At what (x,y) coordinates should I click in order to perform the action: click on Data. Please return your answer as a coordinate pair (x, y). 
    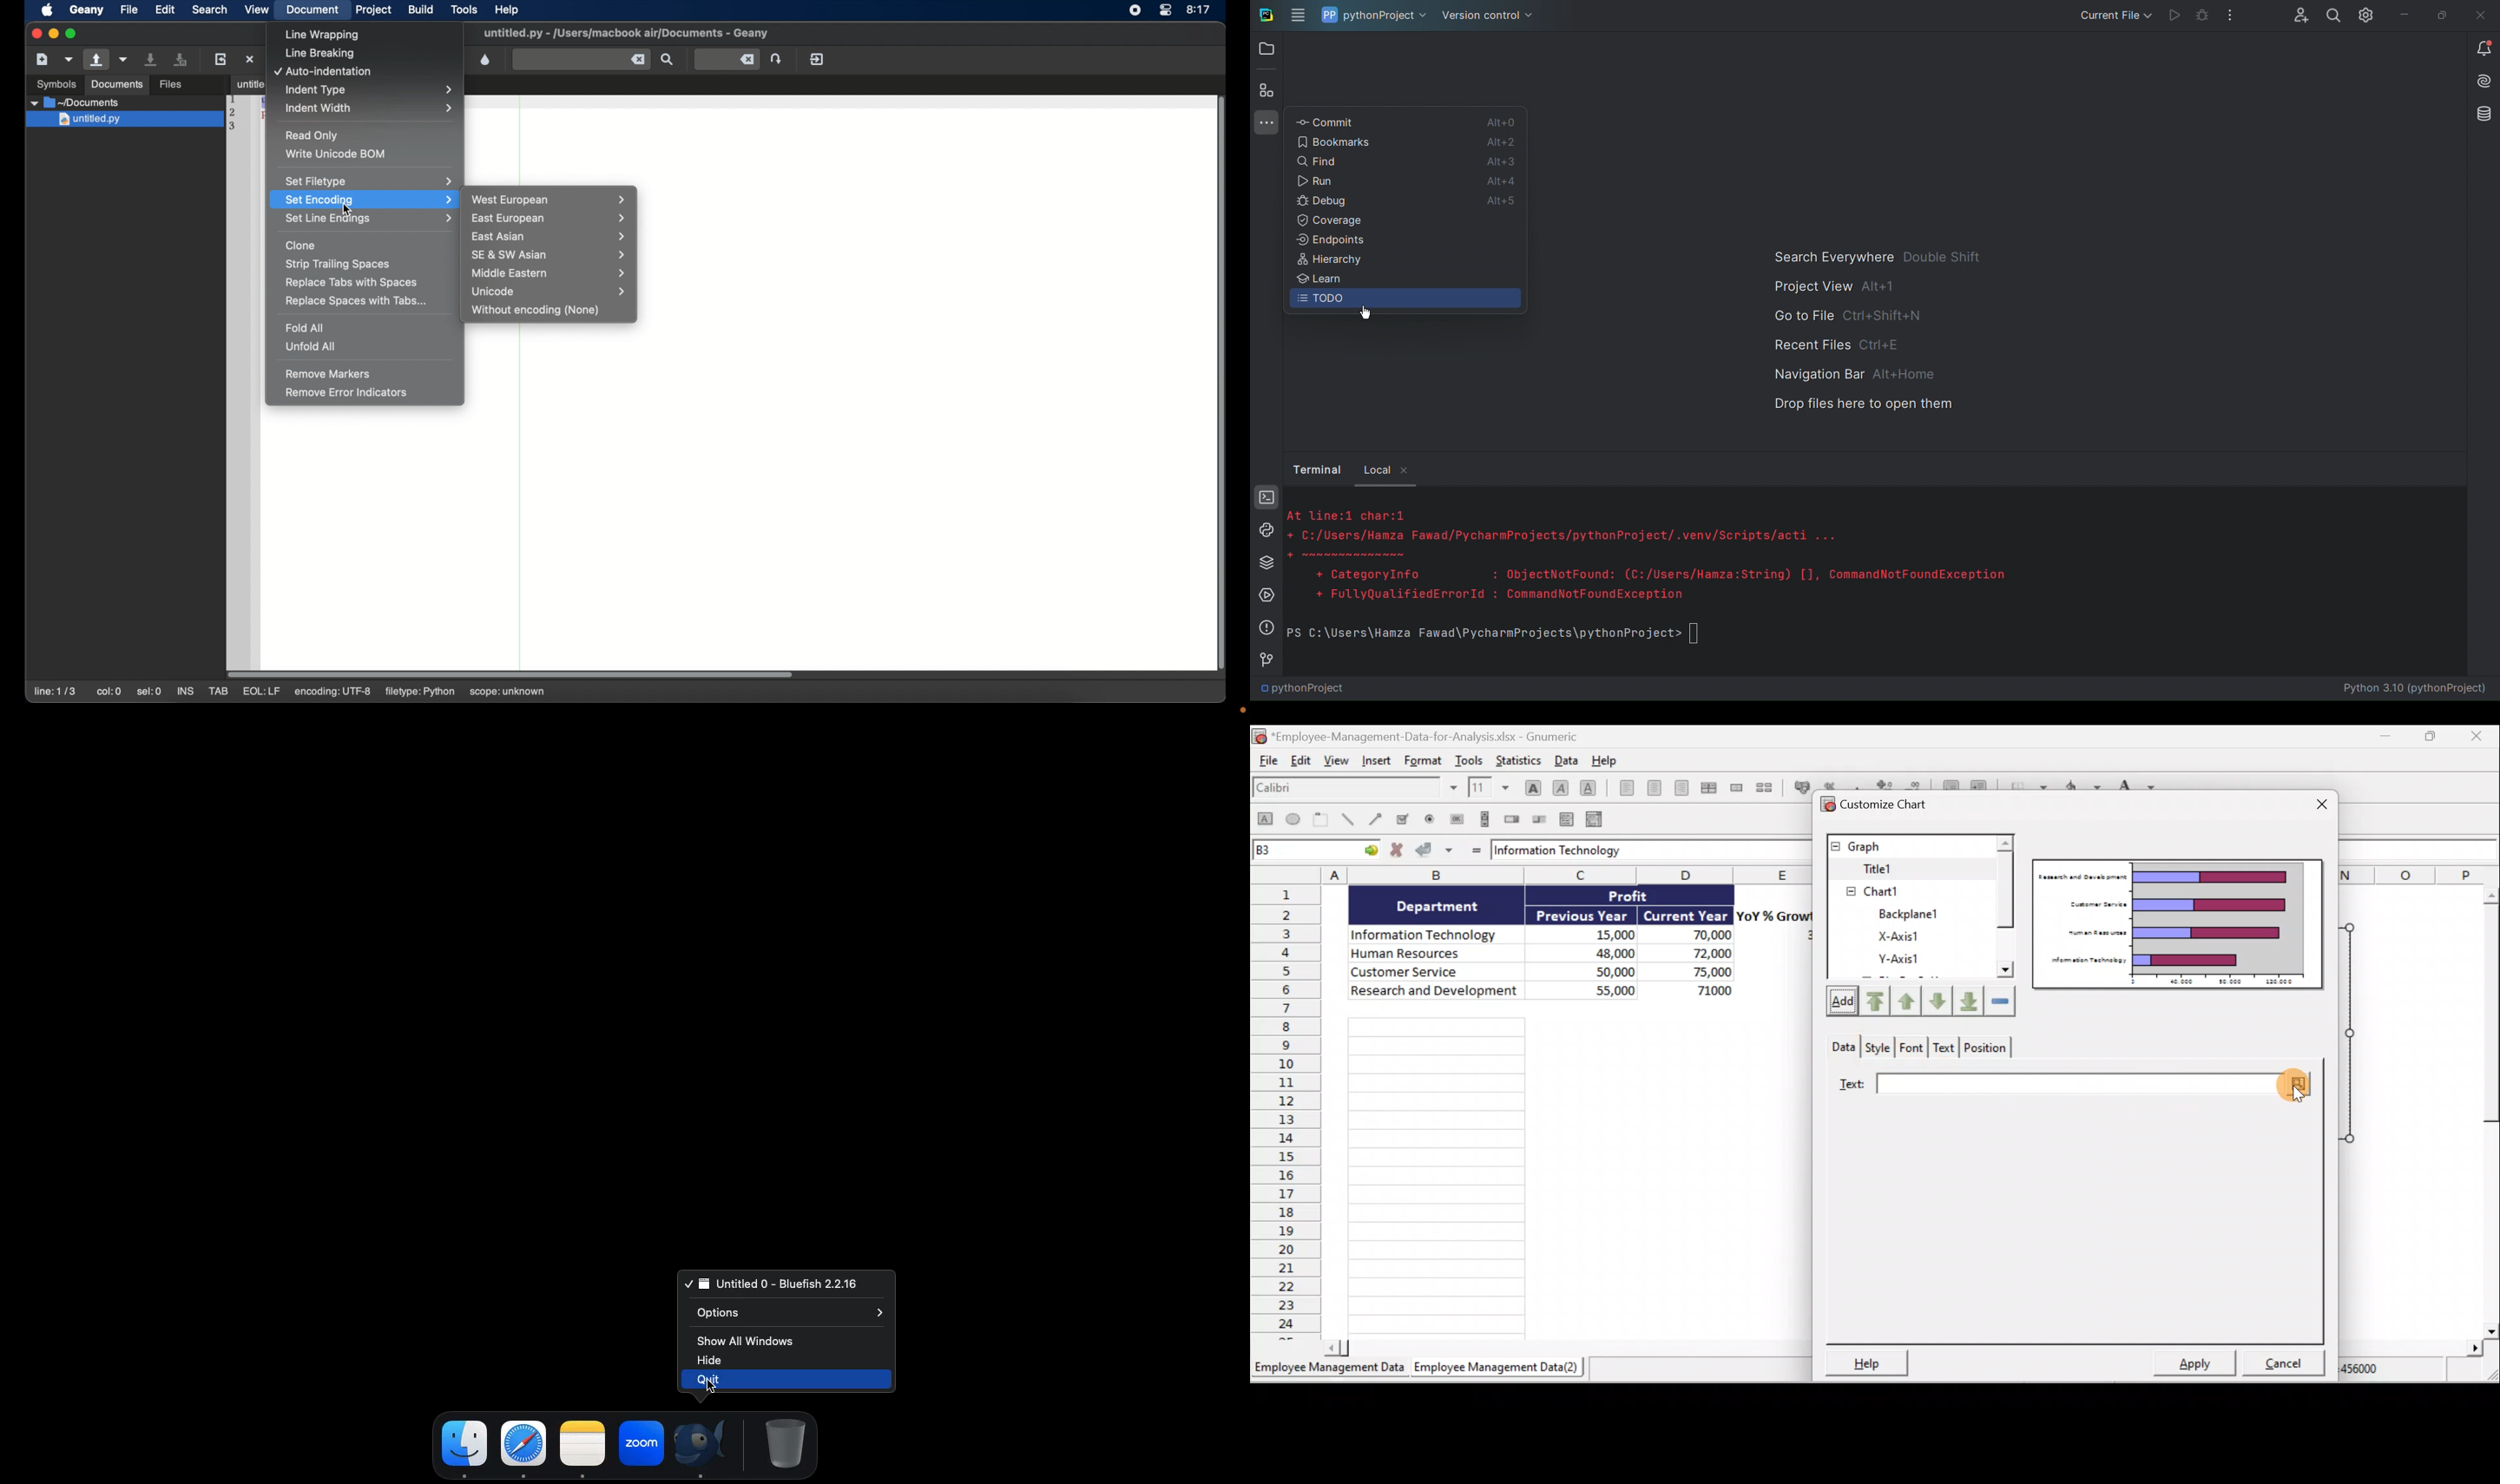
    Looking at the image, I should click on (1574, 946).